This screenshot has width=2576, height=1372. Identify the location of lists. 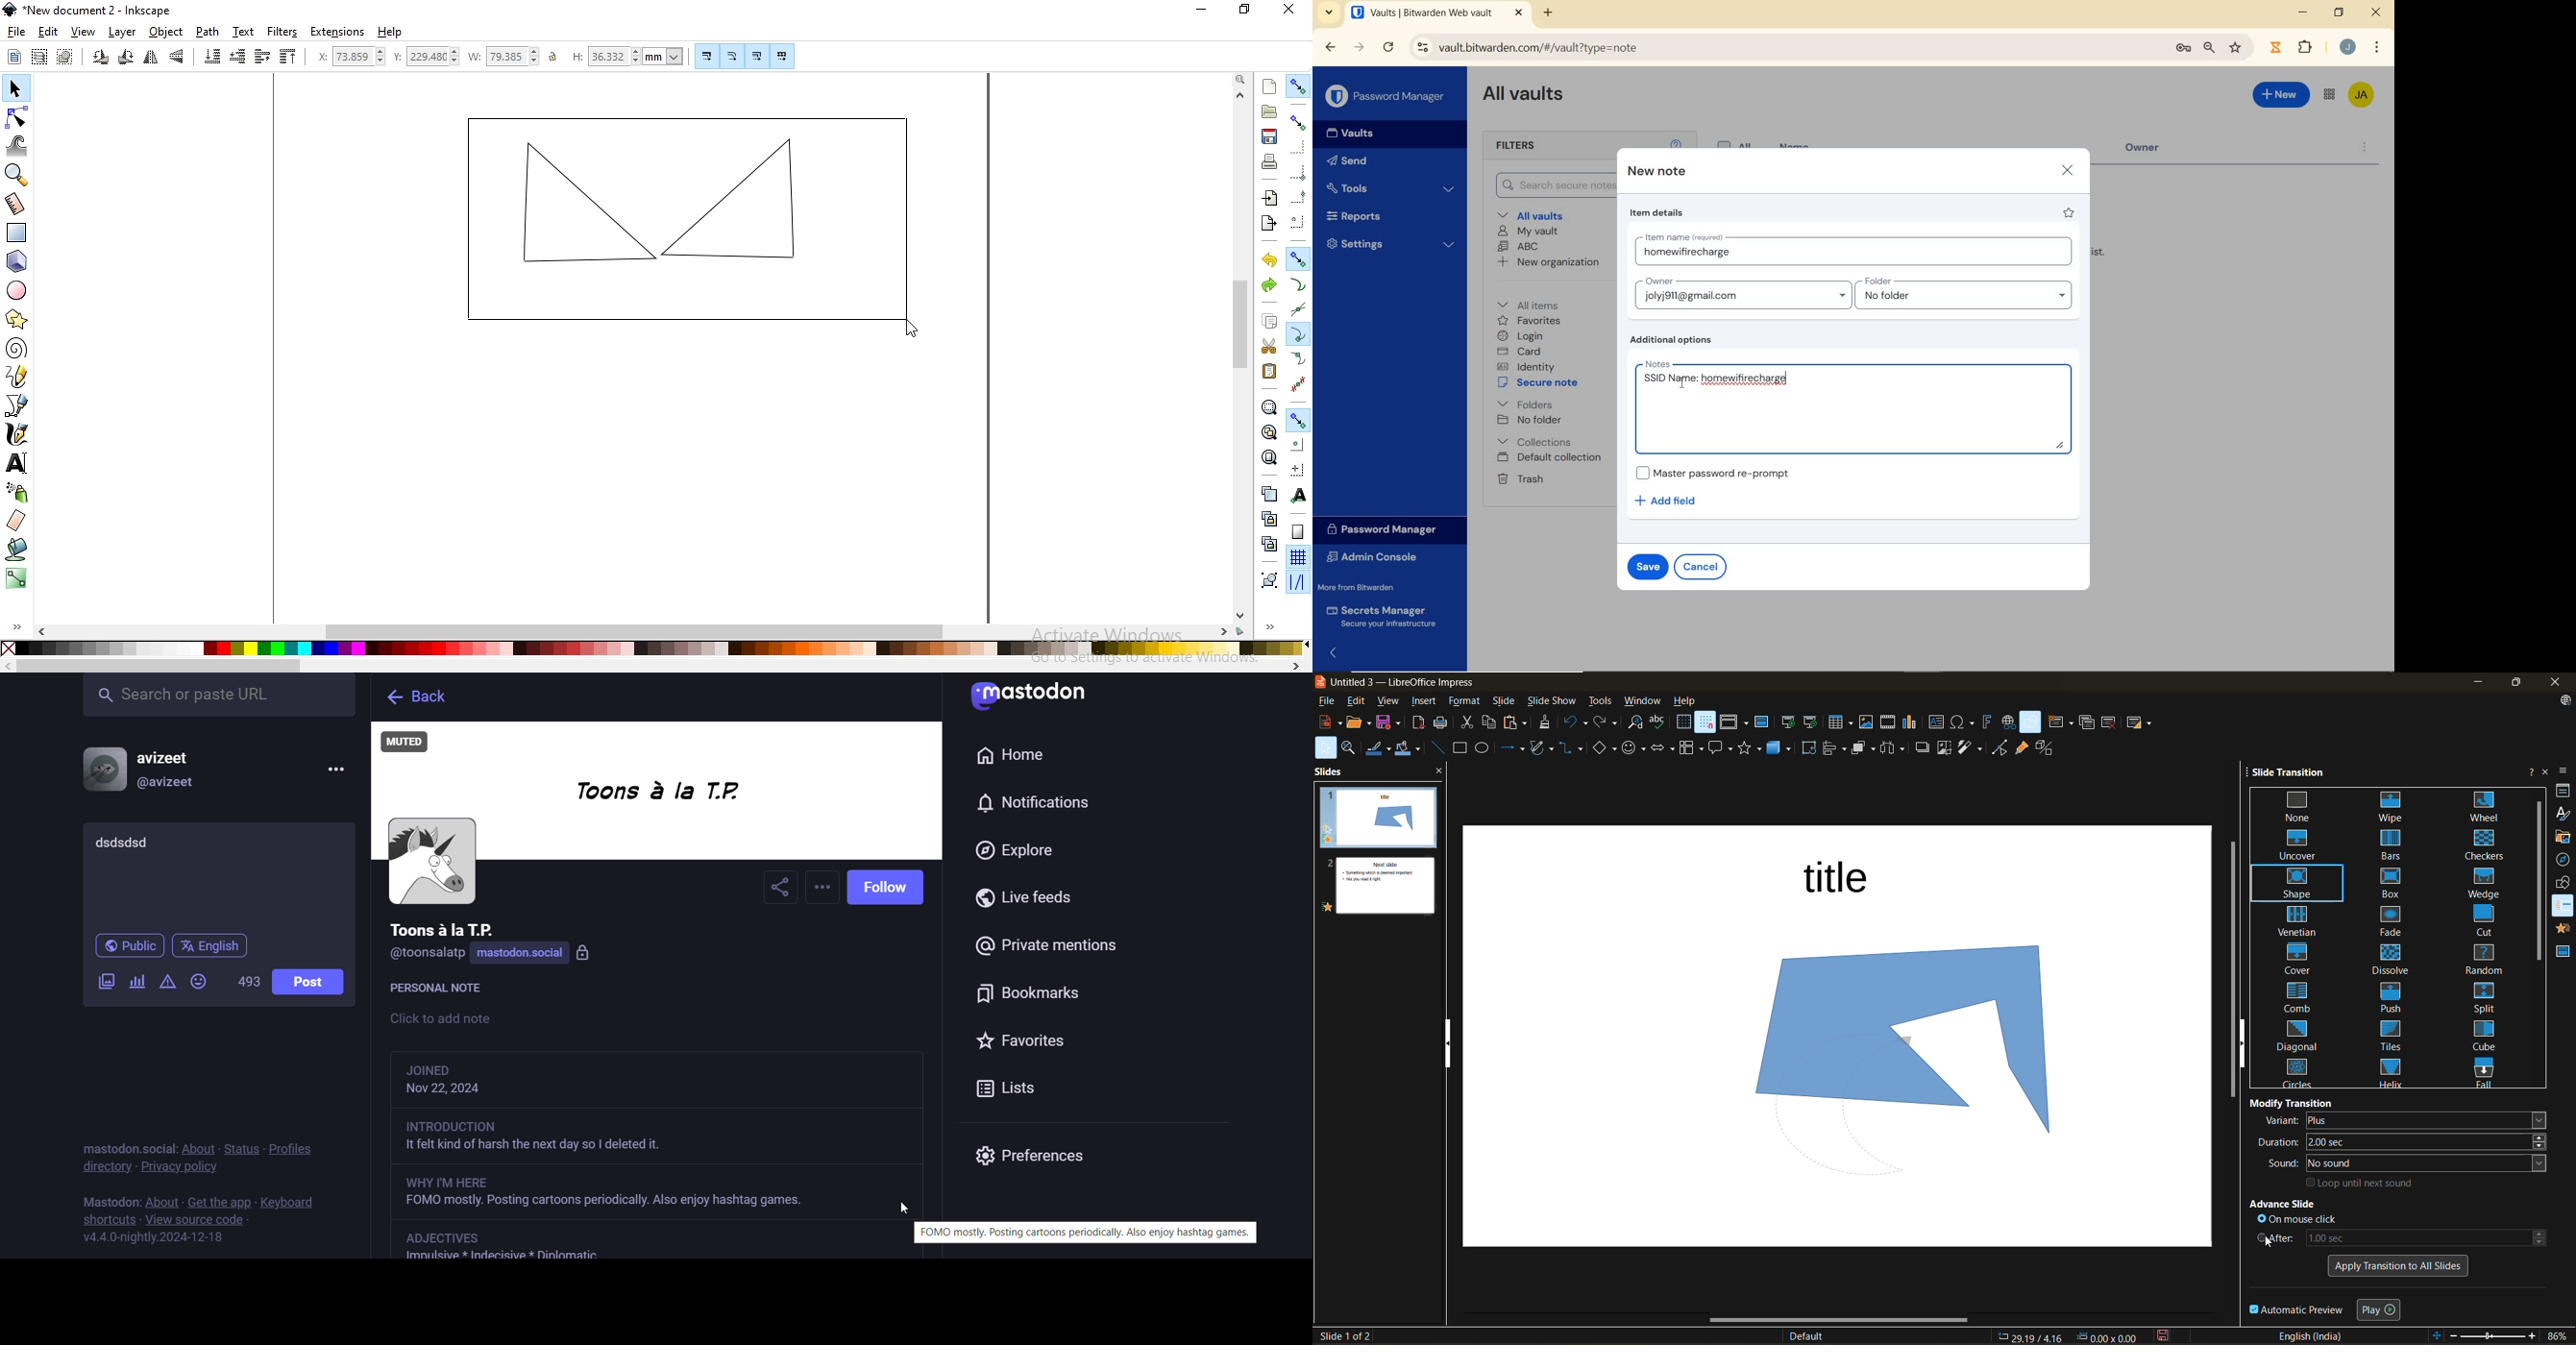
(1014, 1087).